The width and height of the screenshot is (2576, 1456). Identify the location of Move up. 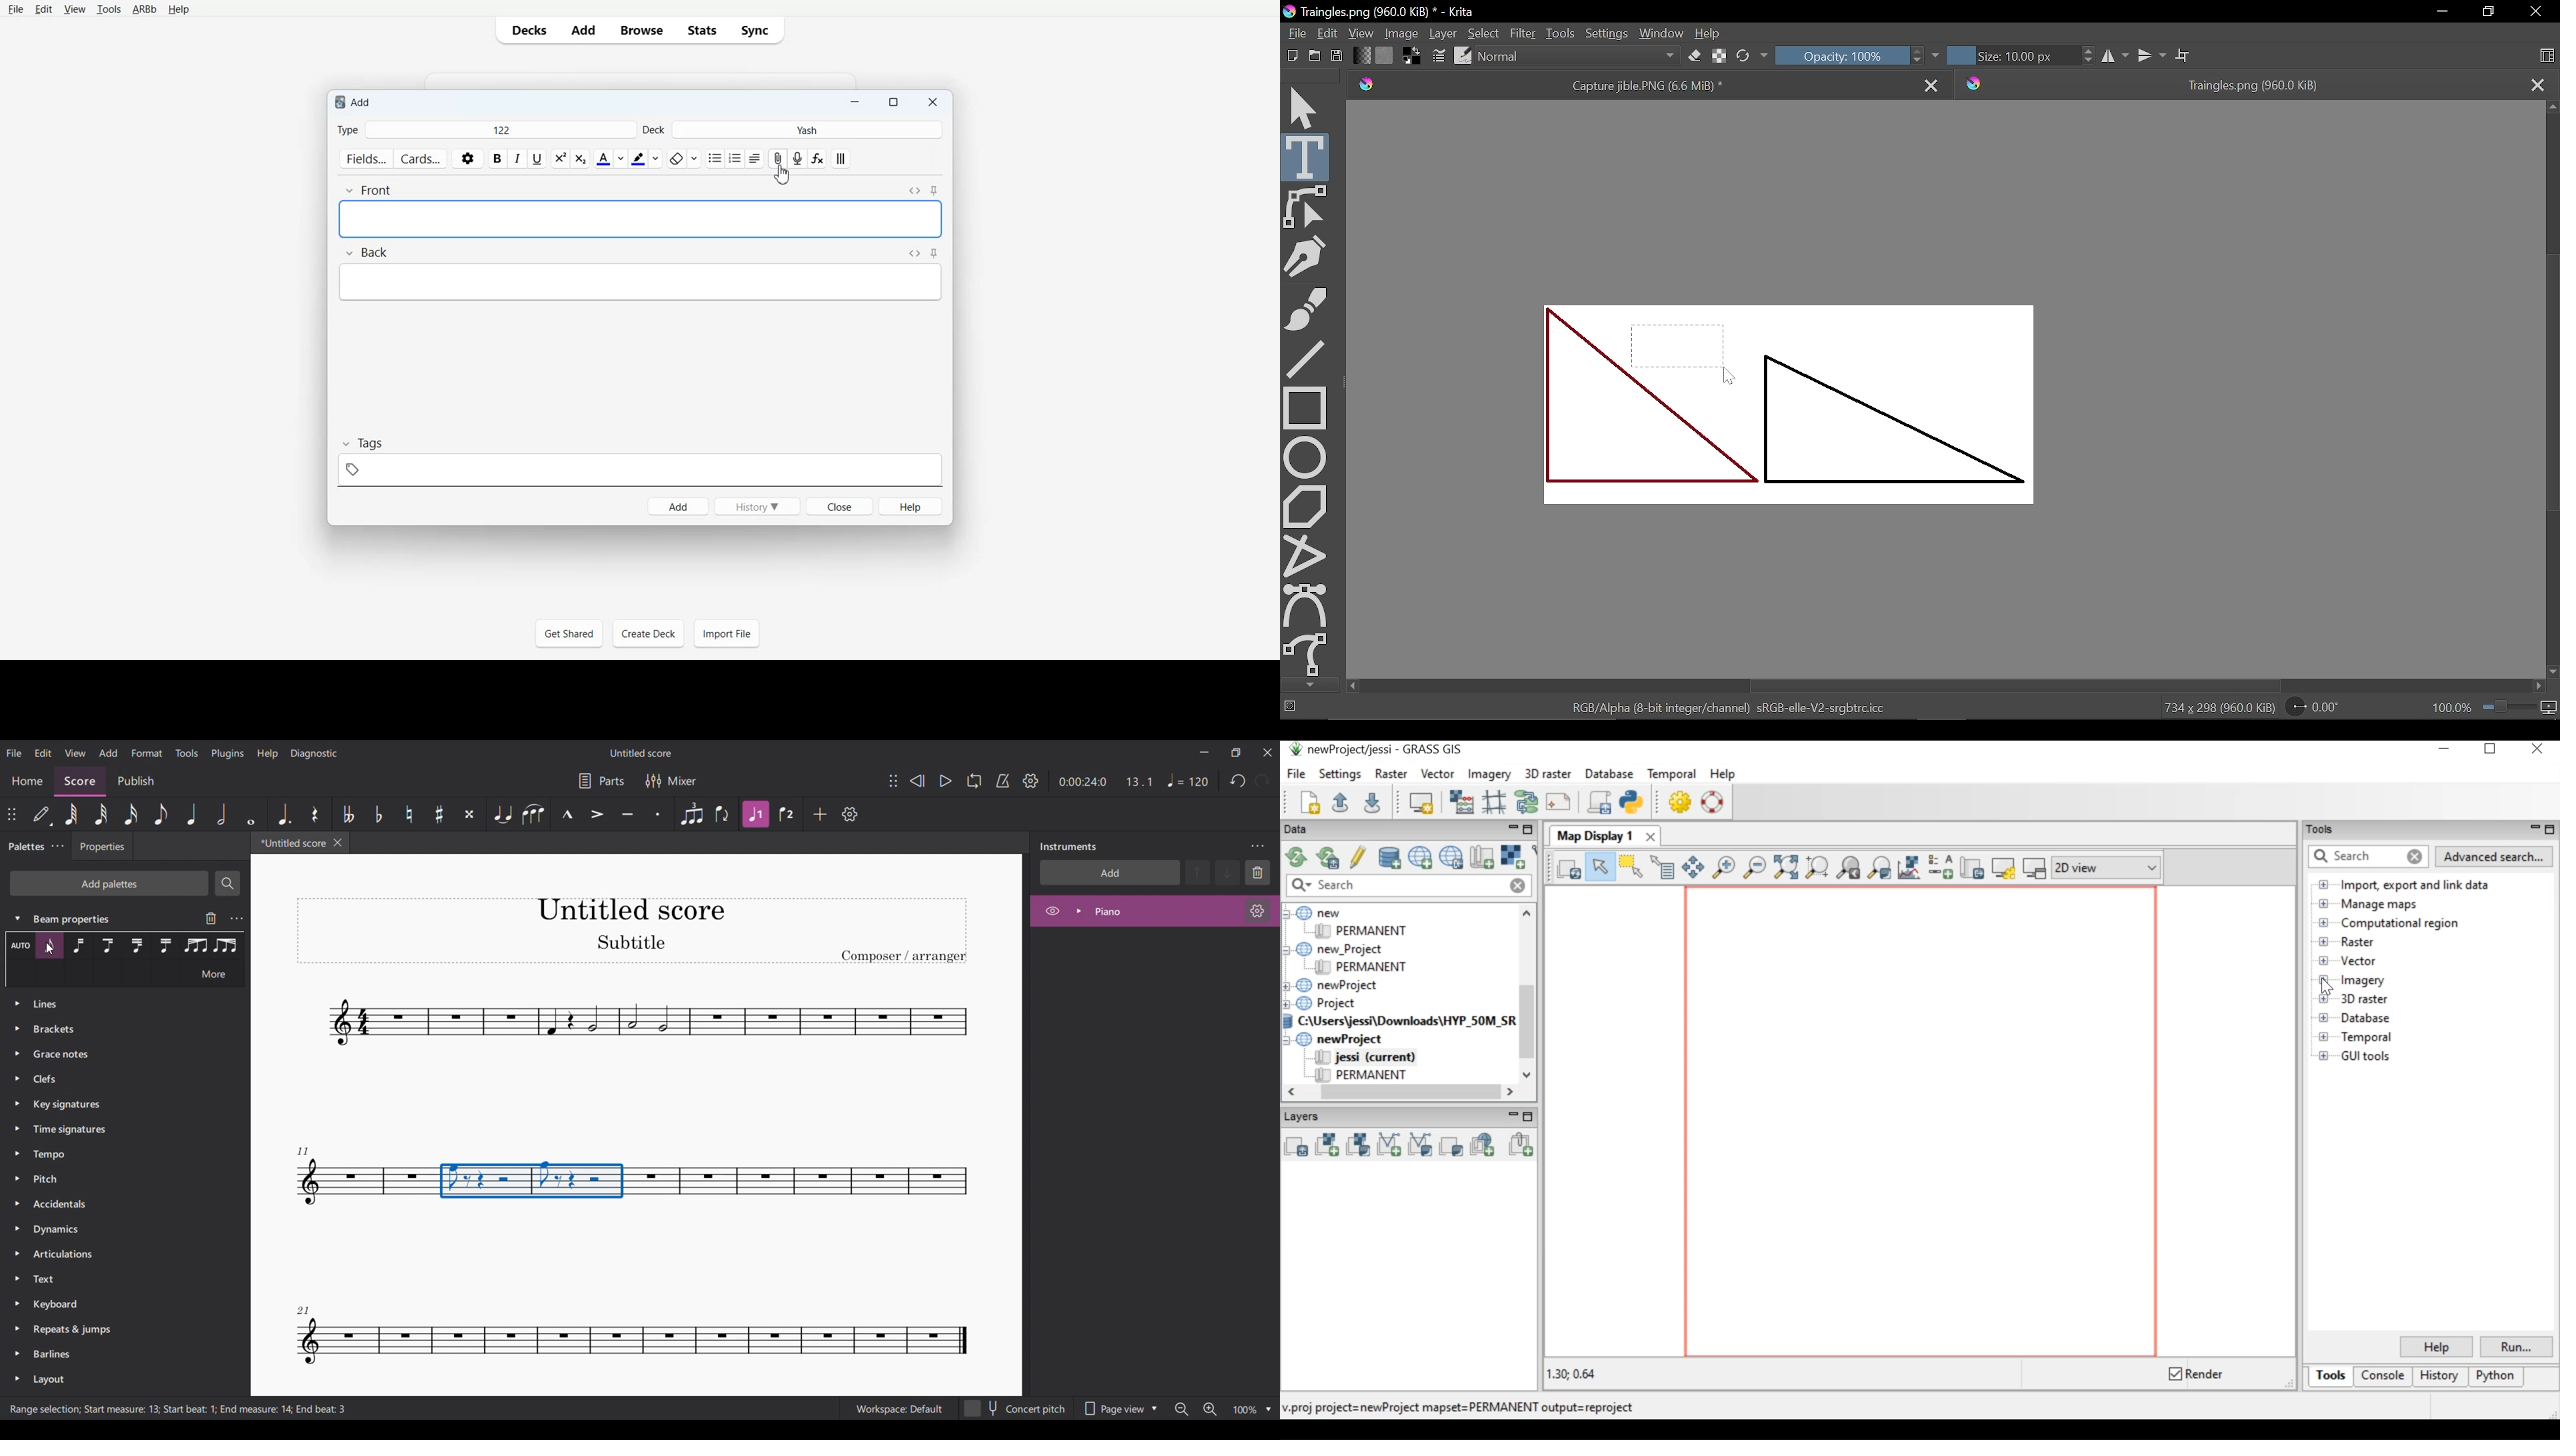
(2552, 109).